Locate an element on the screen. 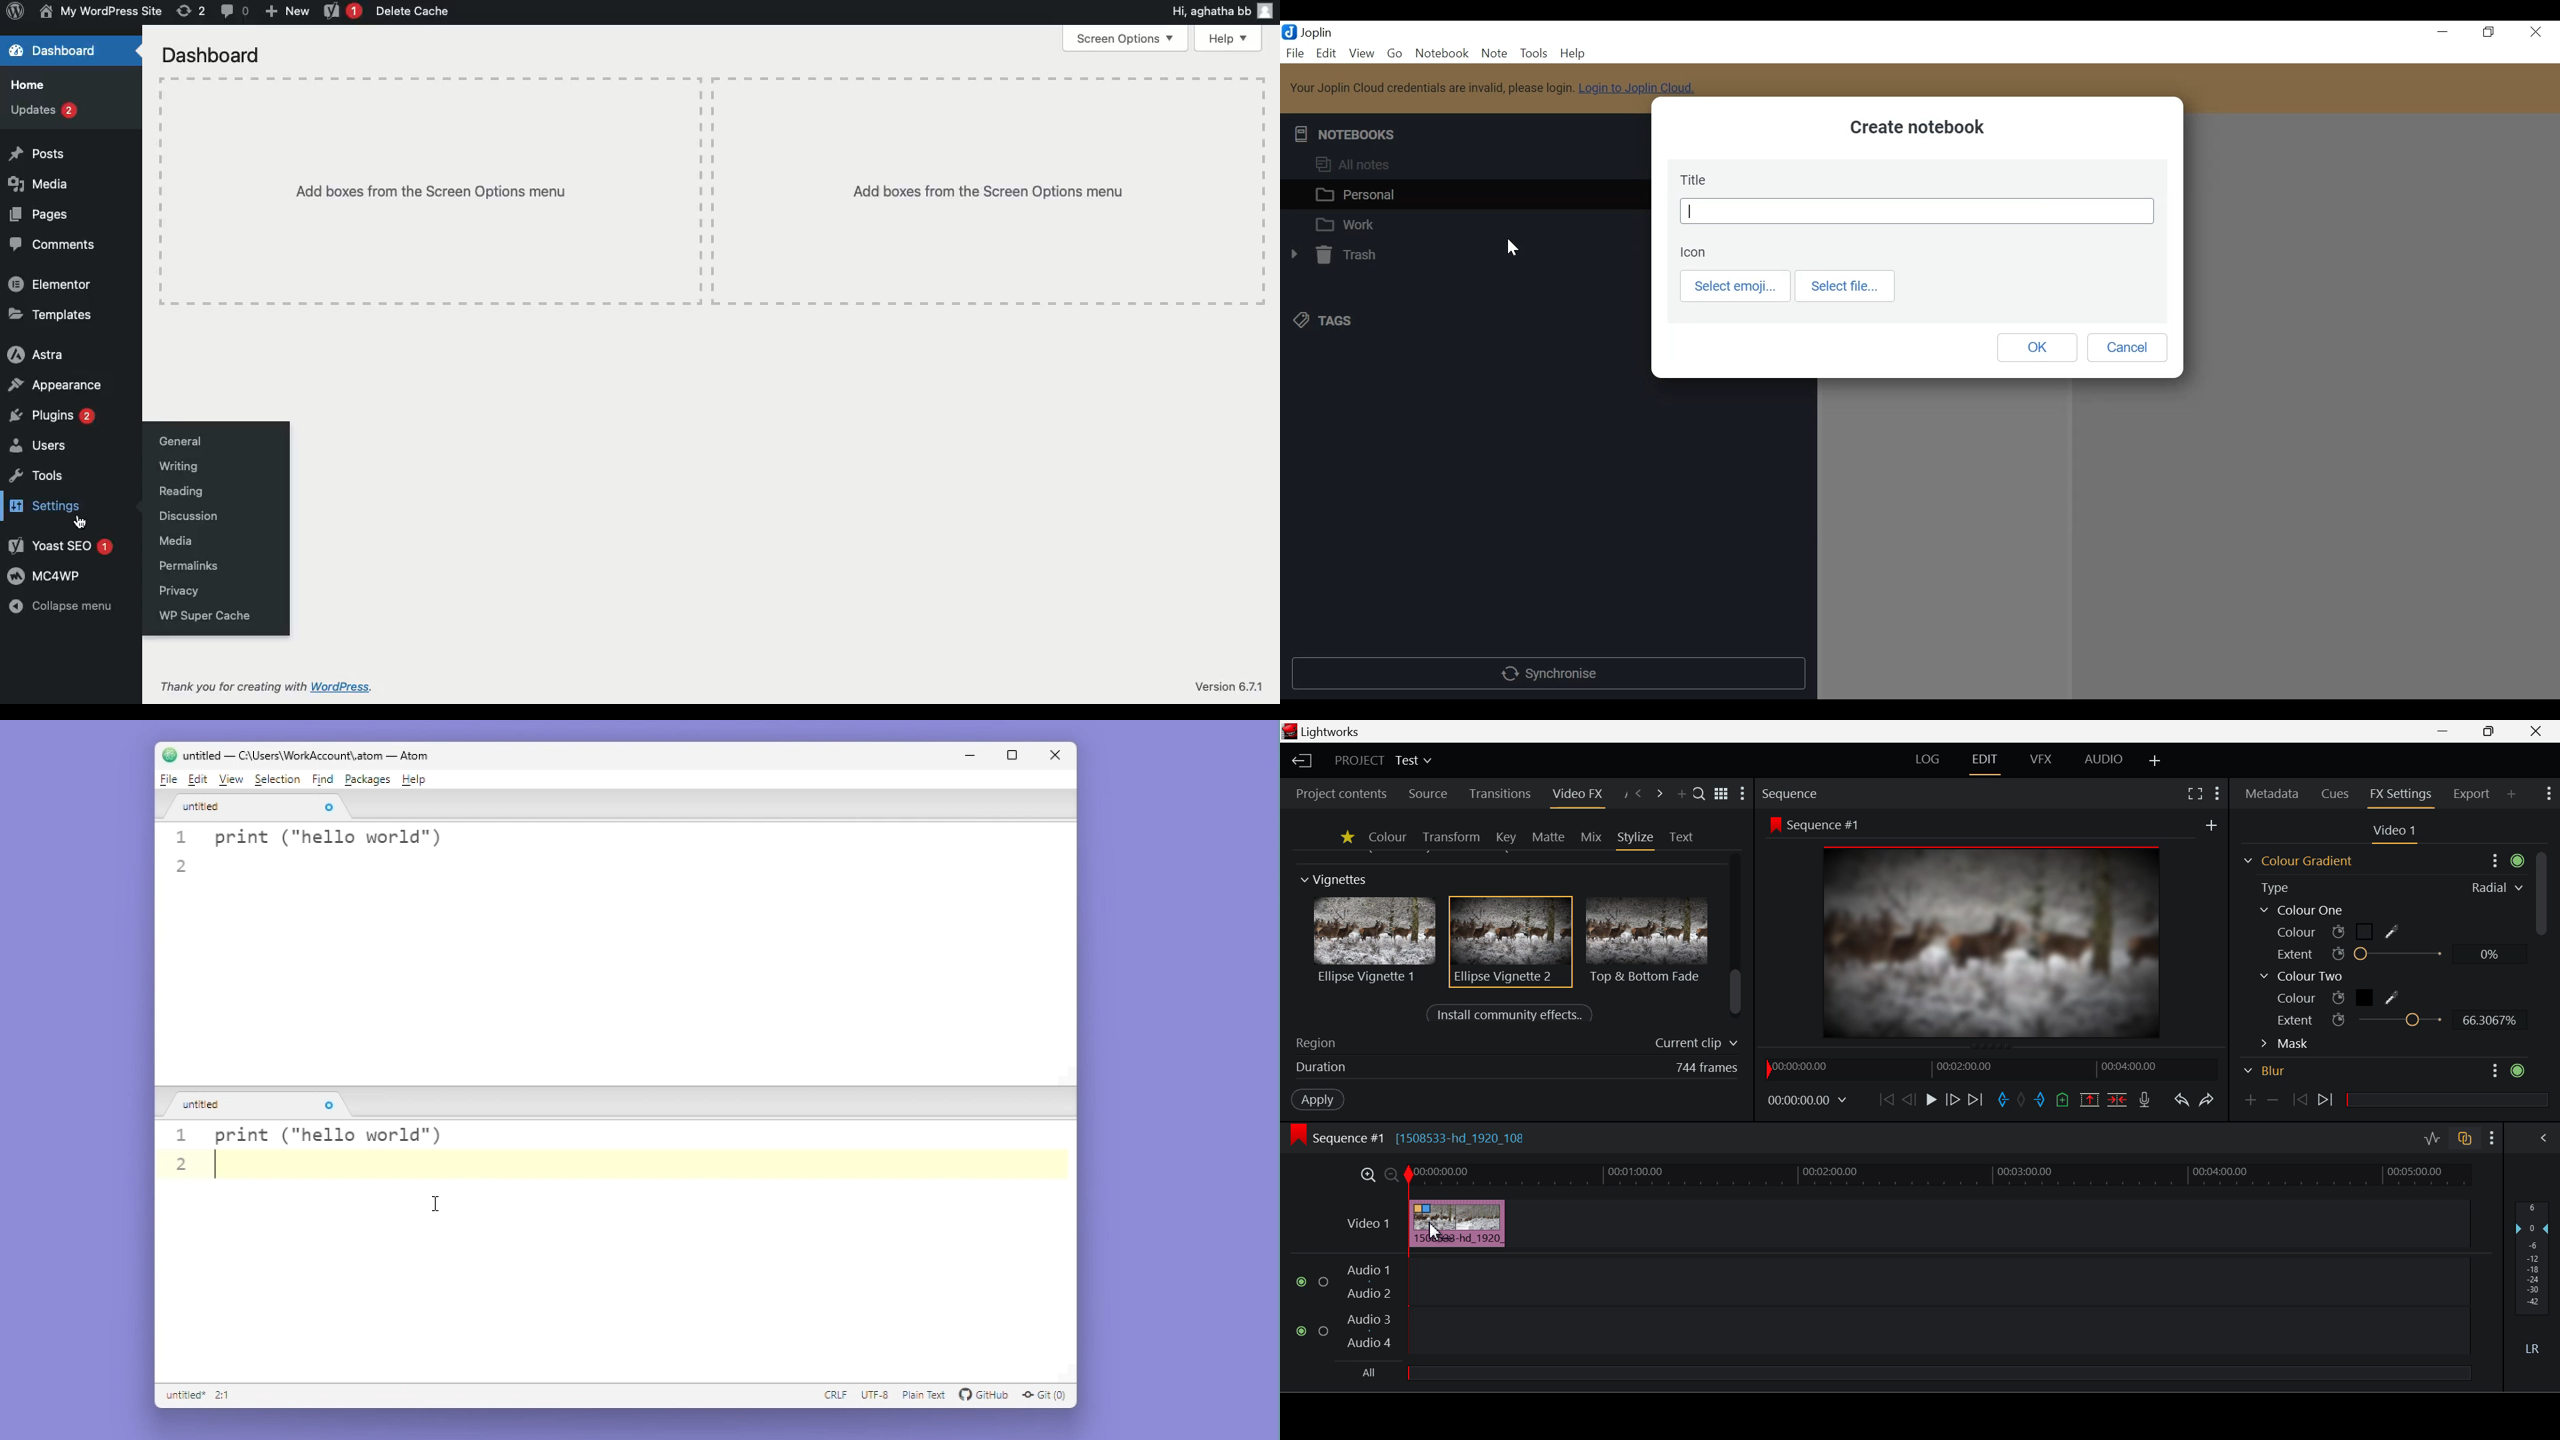 The width and height of the screenshot is (2576, 1456). Users is located at coordinates (43, 446).